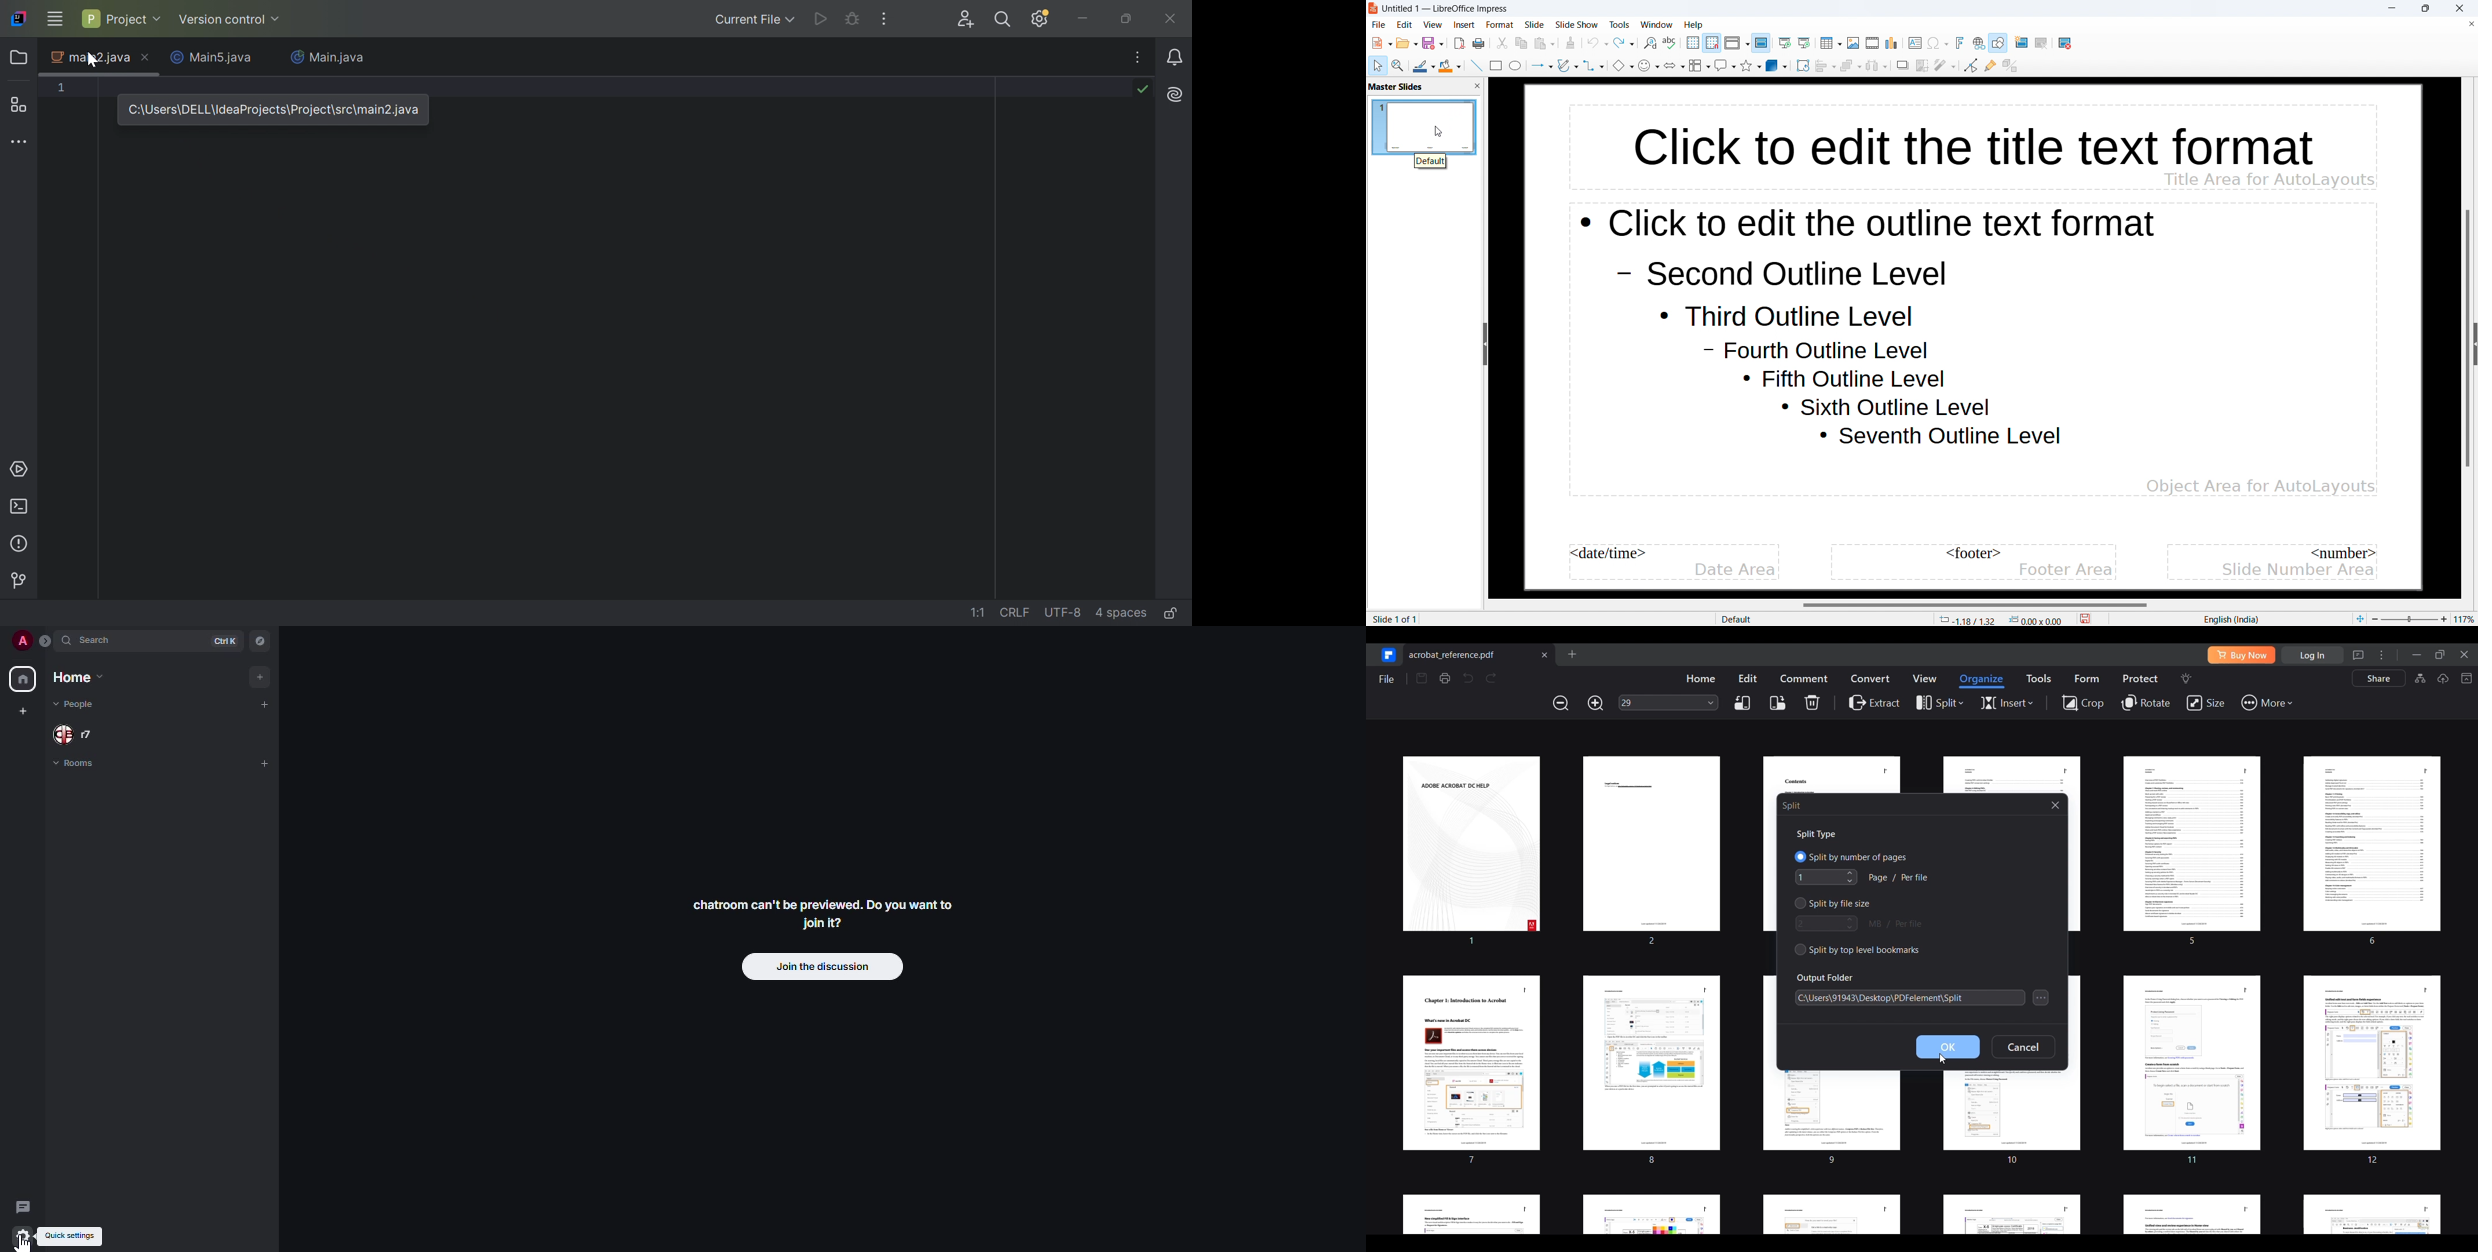 This screenshot has height=1260, width=2492. I want to click on <number>, so click(2345, 552).